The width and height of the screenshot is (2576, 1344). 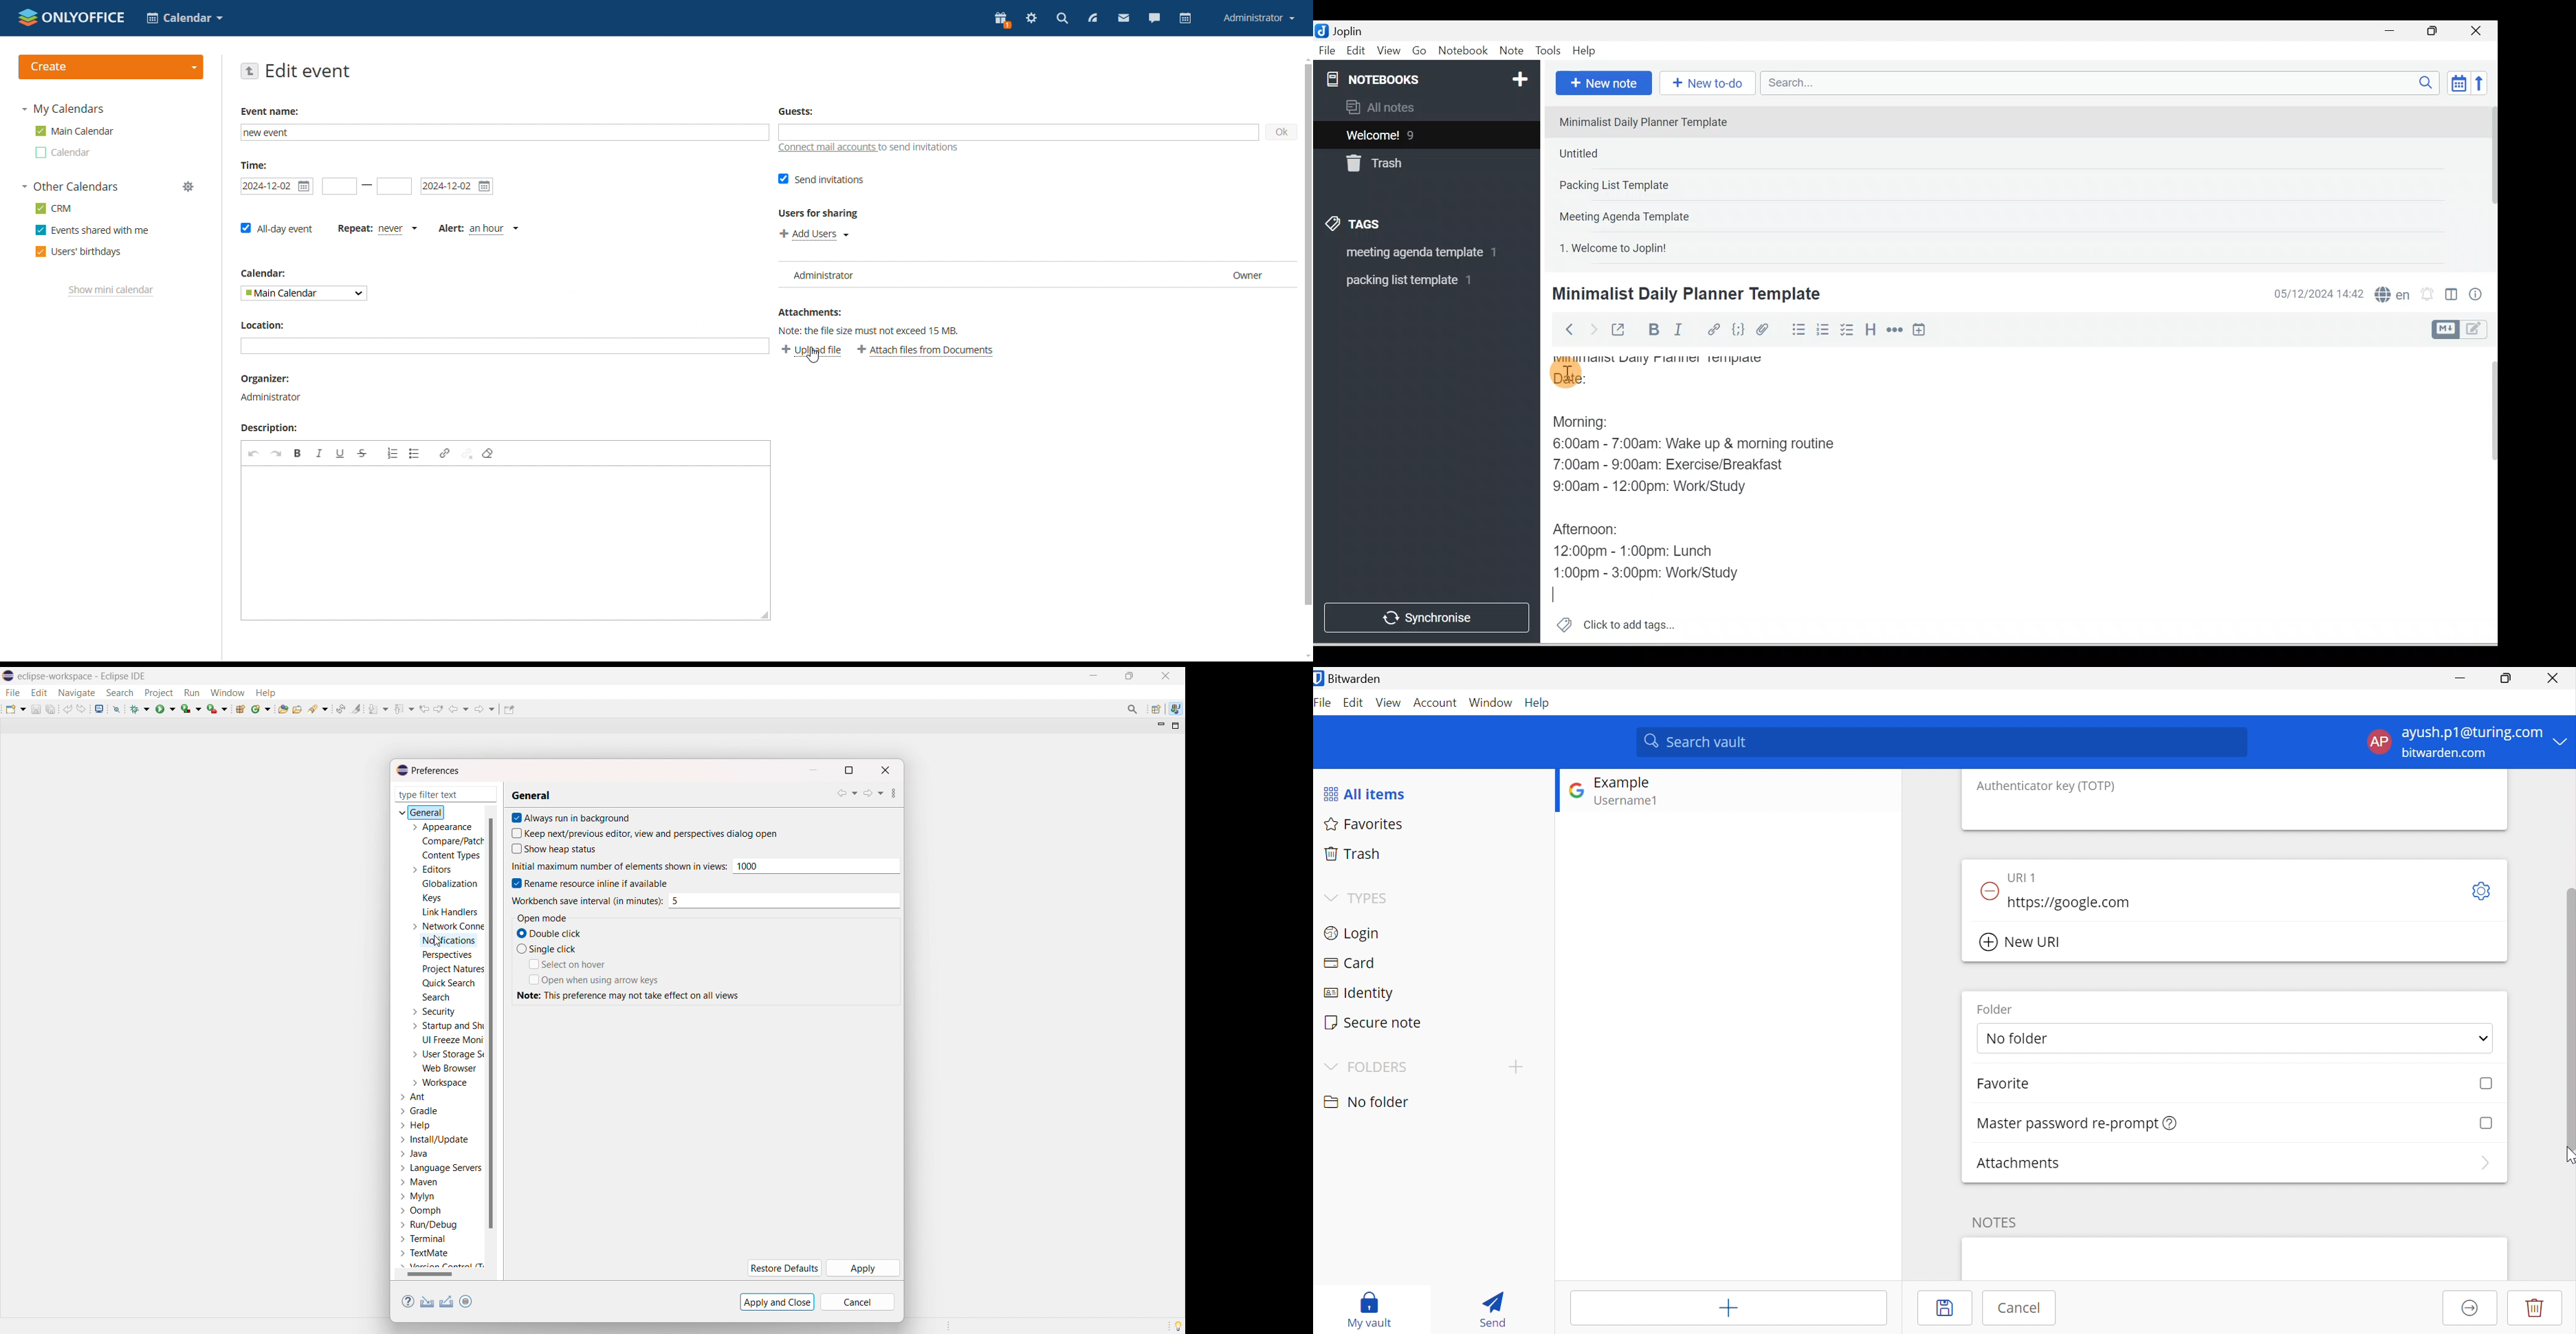 What do you see at coordinates (1305, 659) in the screenshot?
I see `scroll down` at bounding box center [1305, 659].